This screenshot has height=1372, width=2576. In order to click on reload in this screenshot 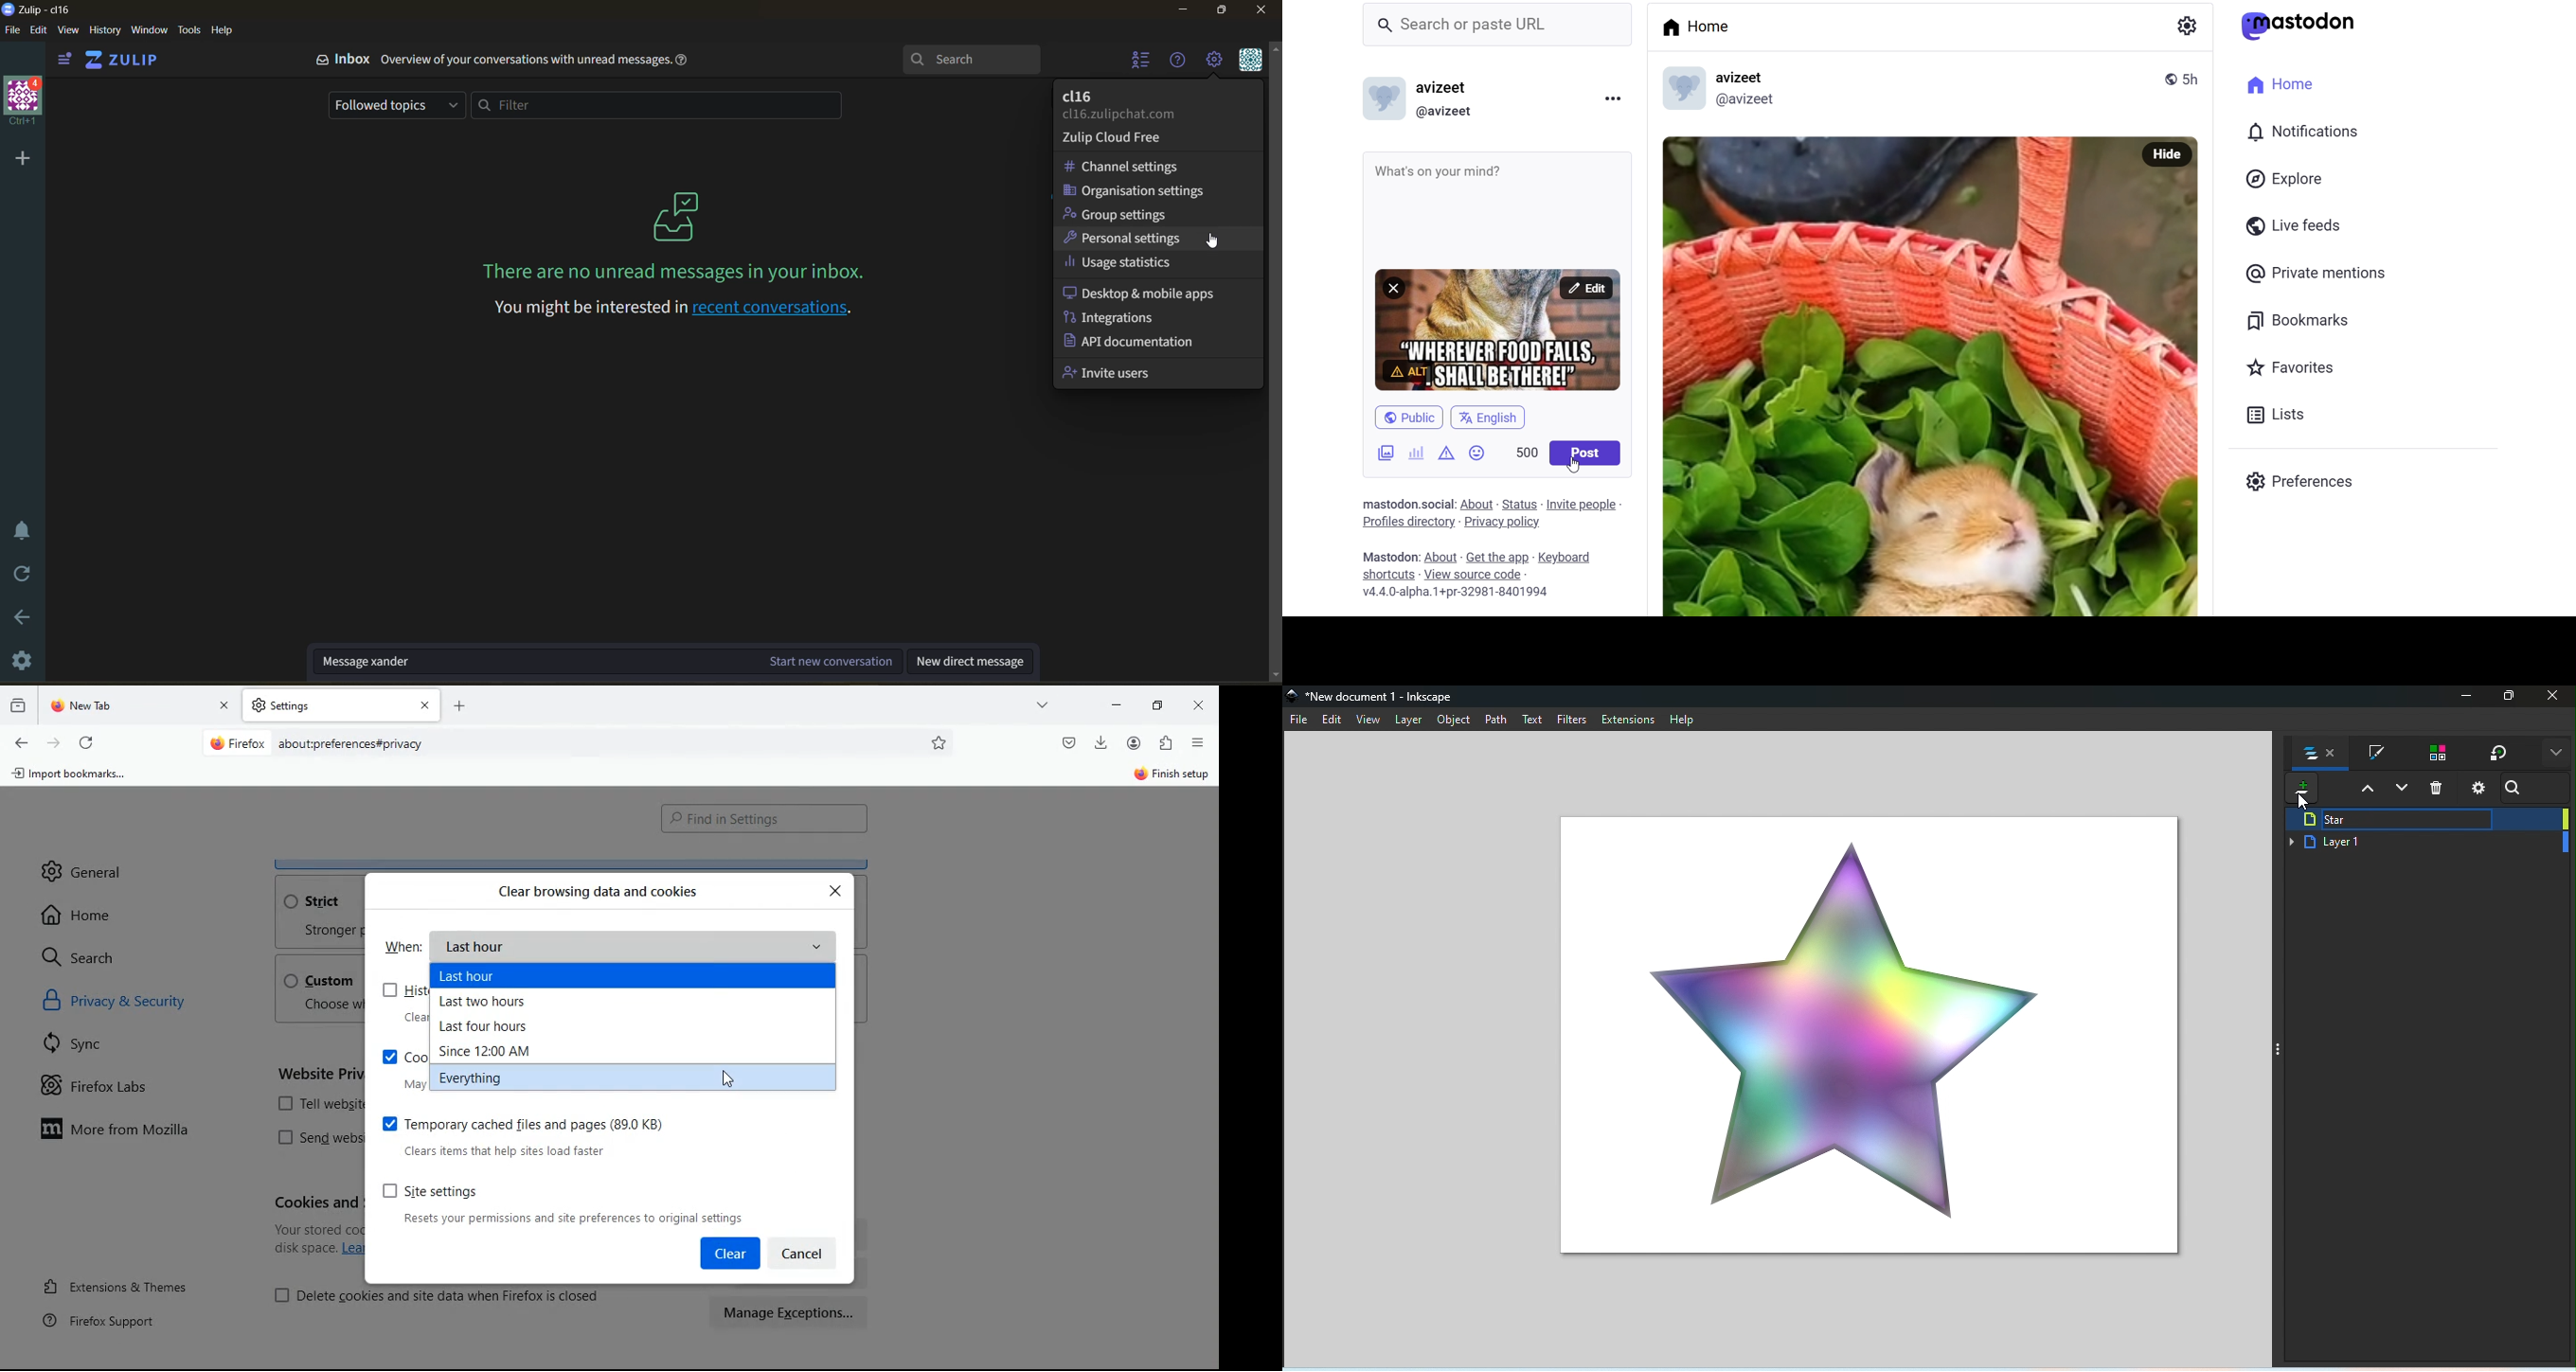, I will do `click(24, 575)`.